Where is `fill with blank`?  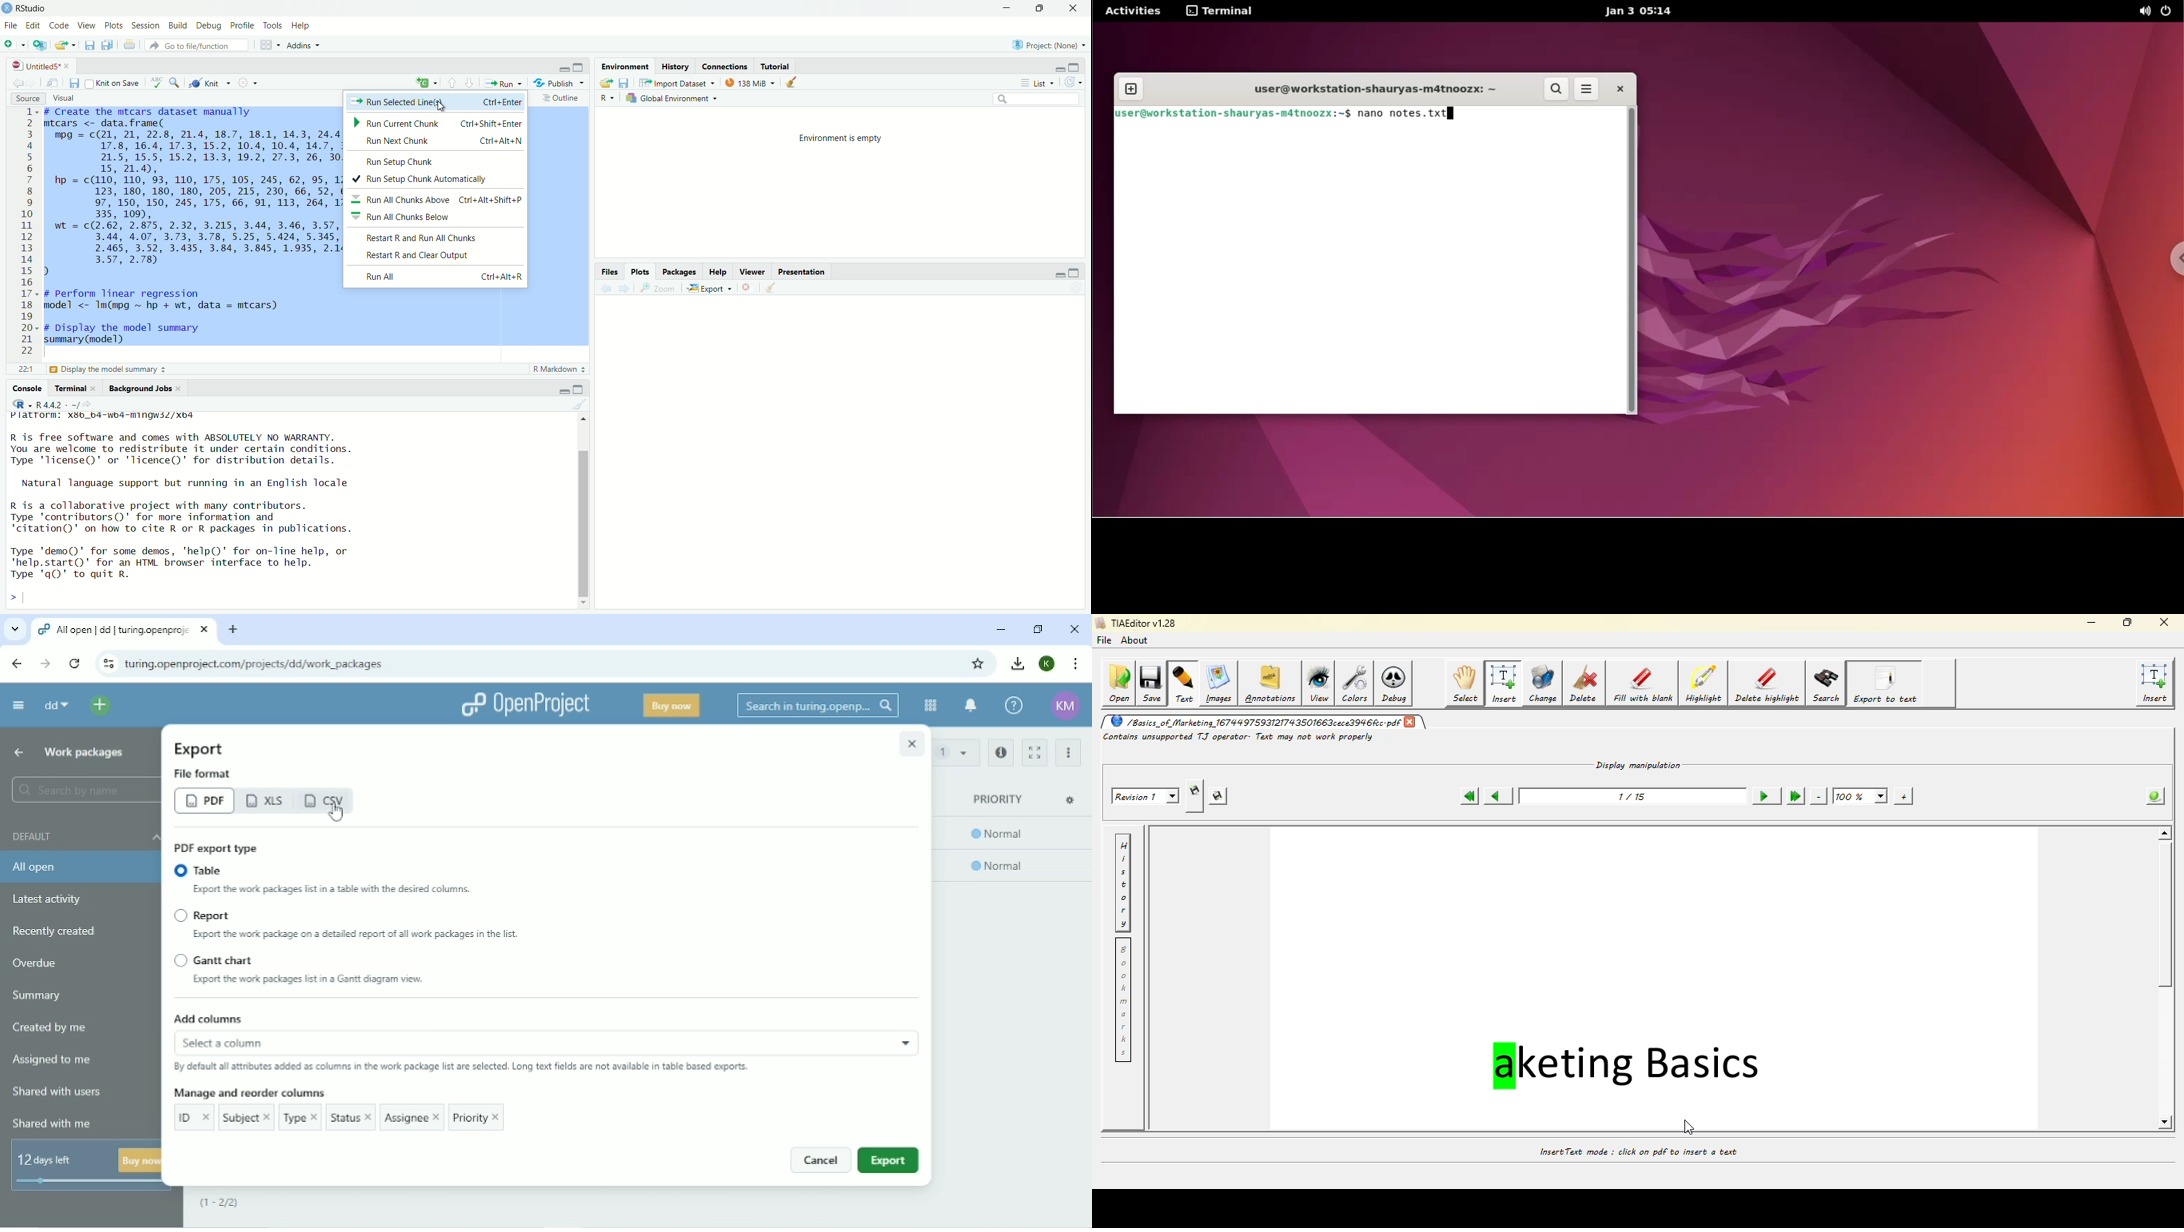 fill with blank is located at coordinates (1644, 685).